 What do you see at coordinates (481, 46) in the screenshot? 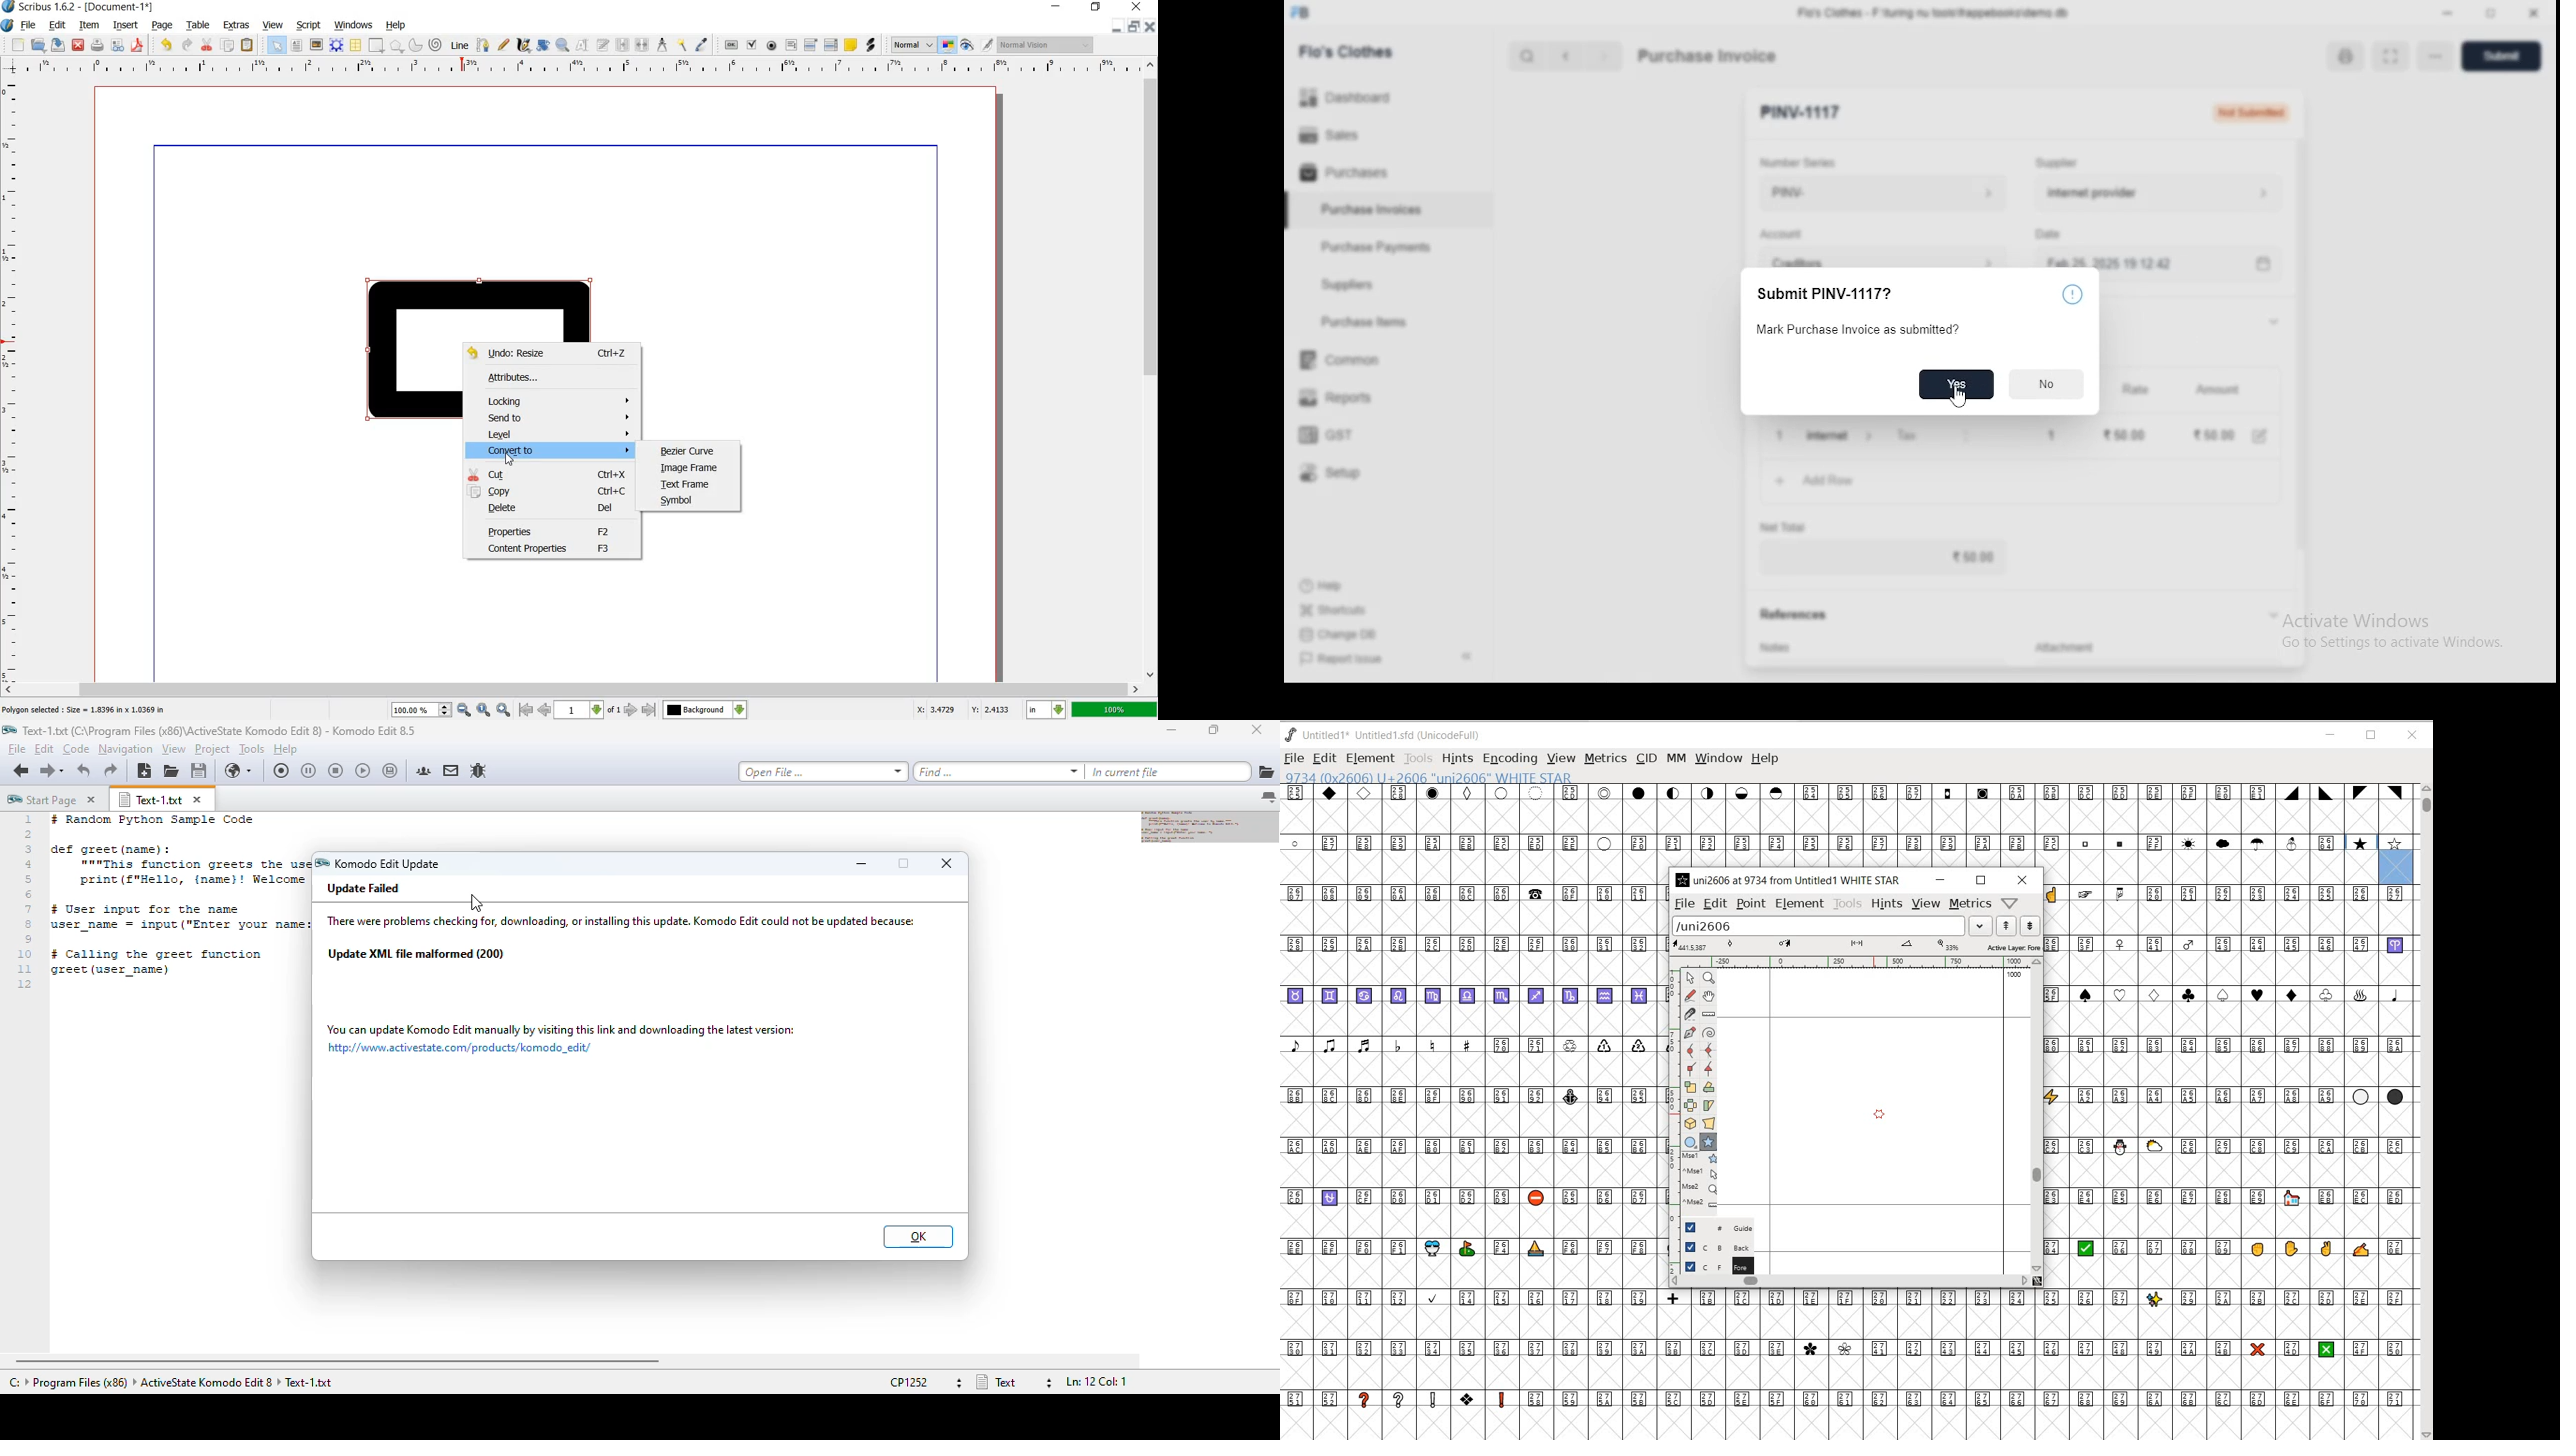
I see `bezier curve` at bounding box center [481, 46].